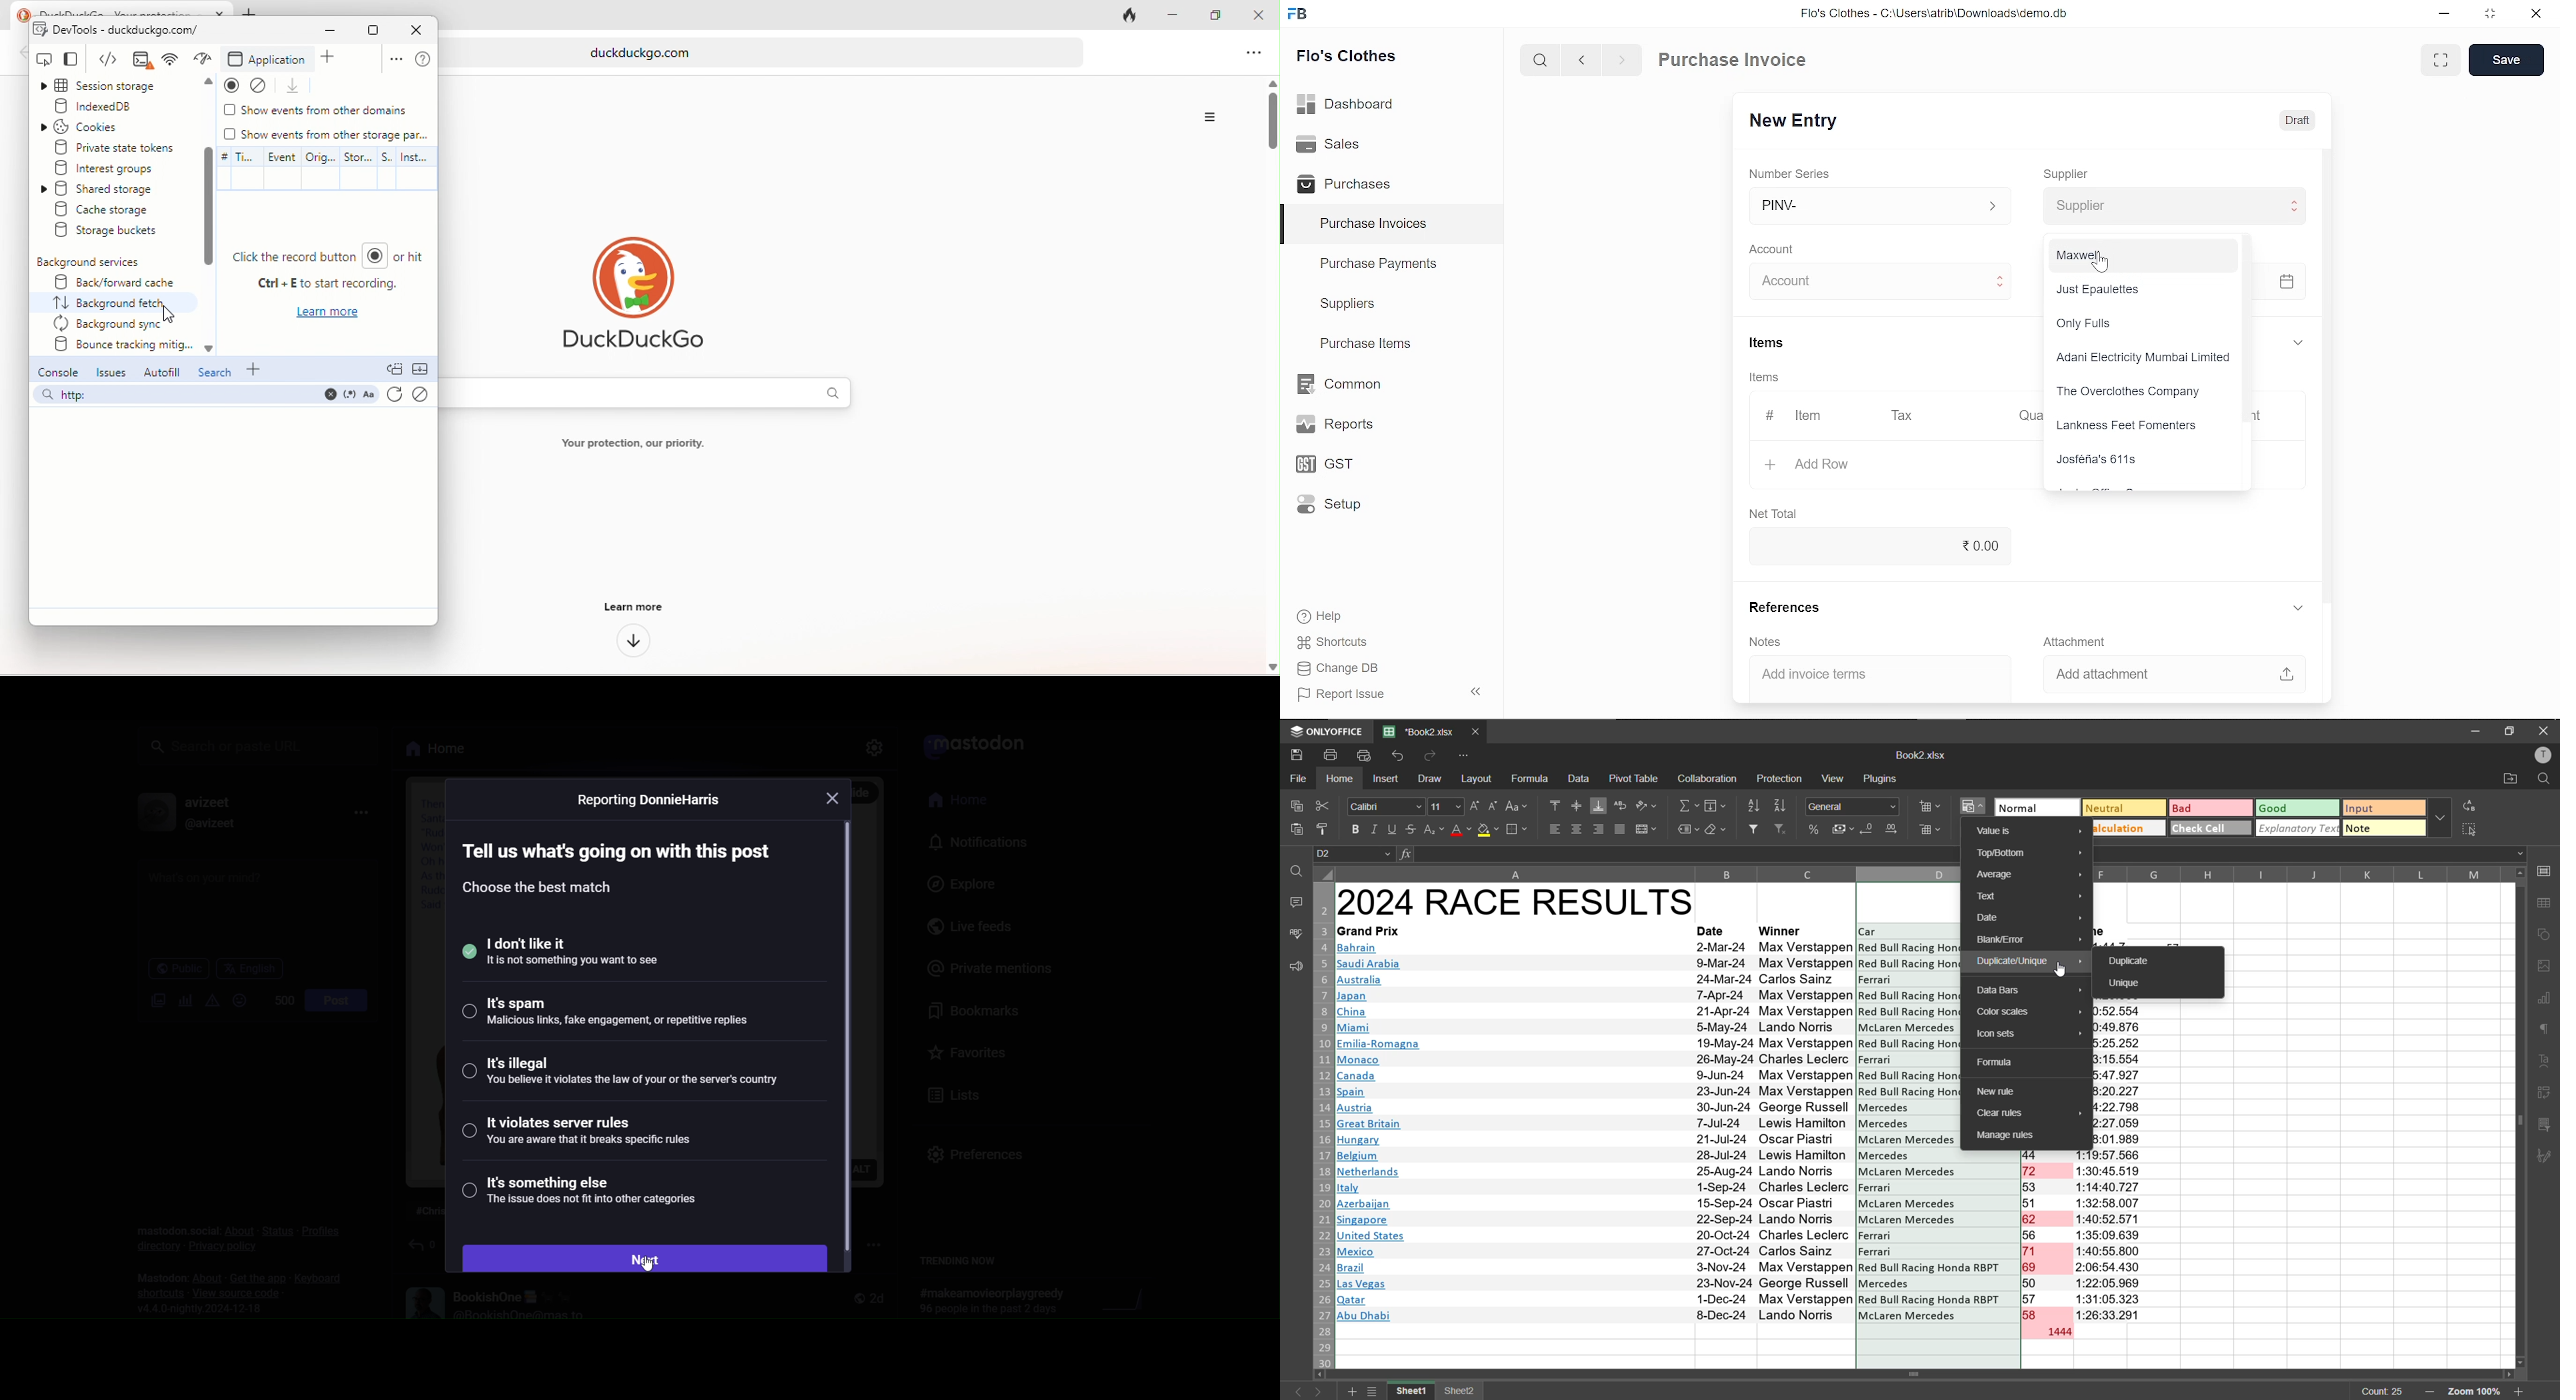 The width and height of the screenshot is (2576, 1400). What do you see at coordinates (156, 1293) in the screenshot?
I see `shortcut` at bounding box center [156, 1293].